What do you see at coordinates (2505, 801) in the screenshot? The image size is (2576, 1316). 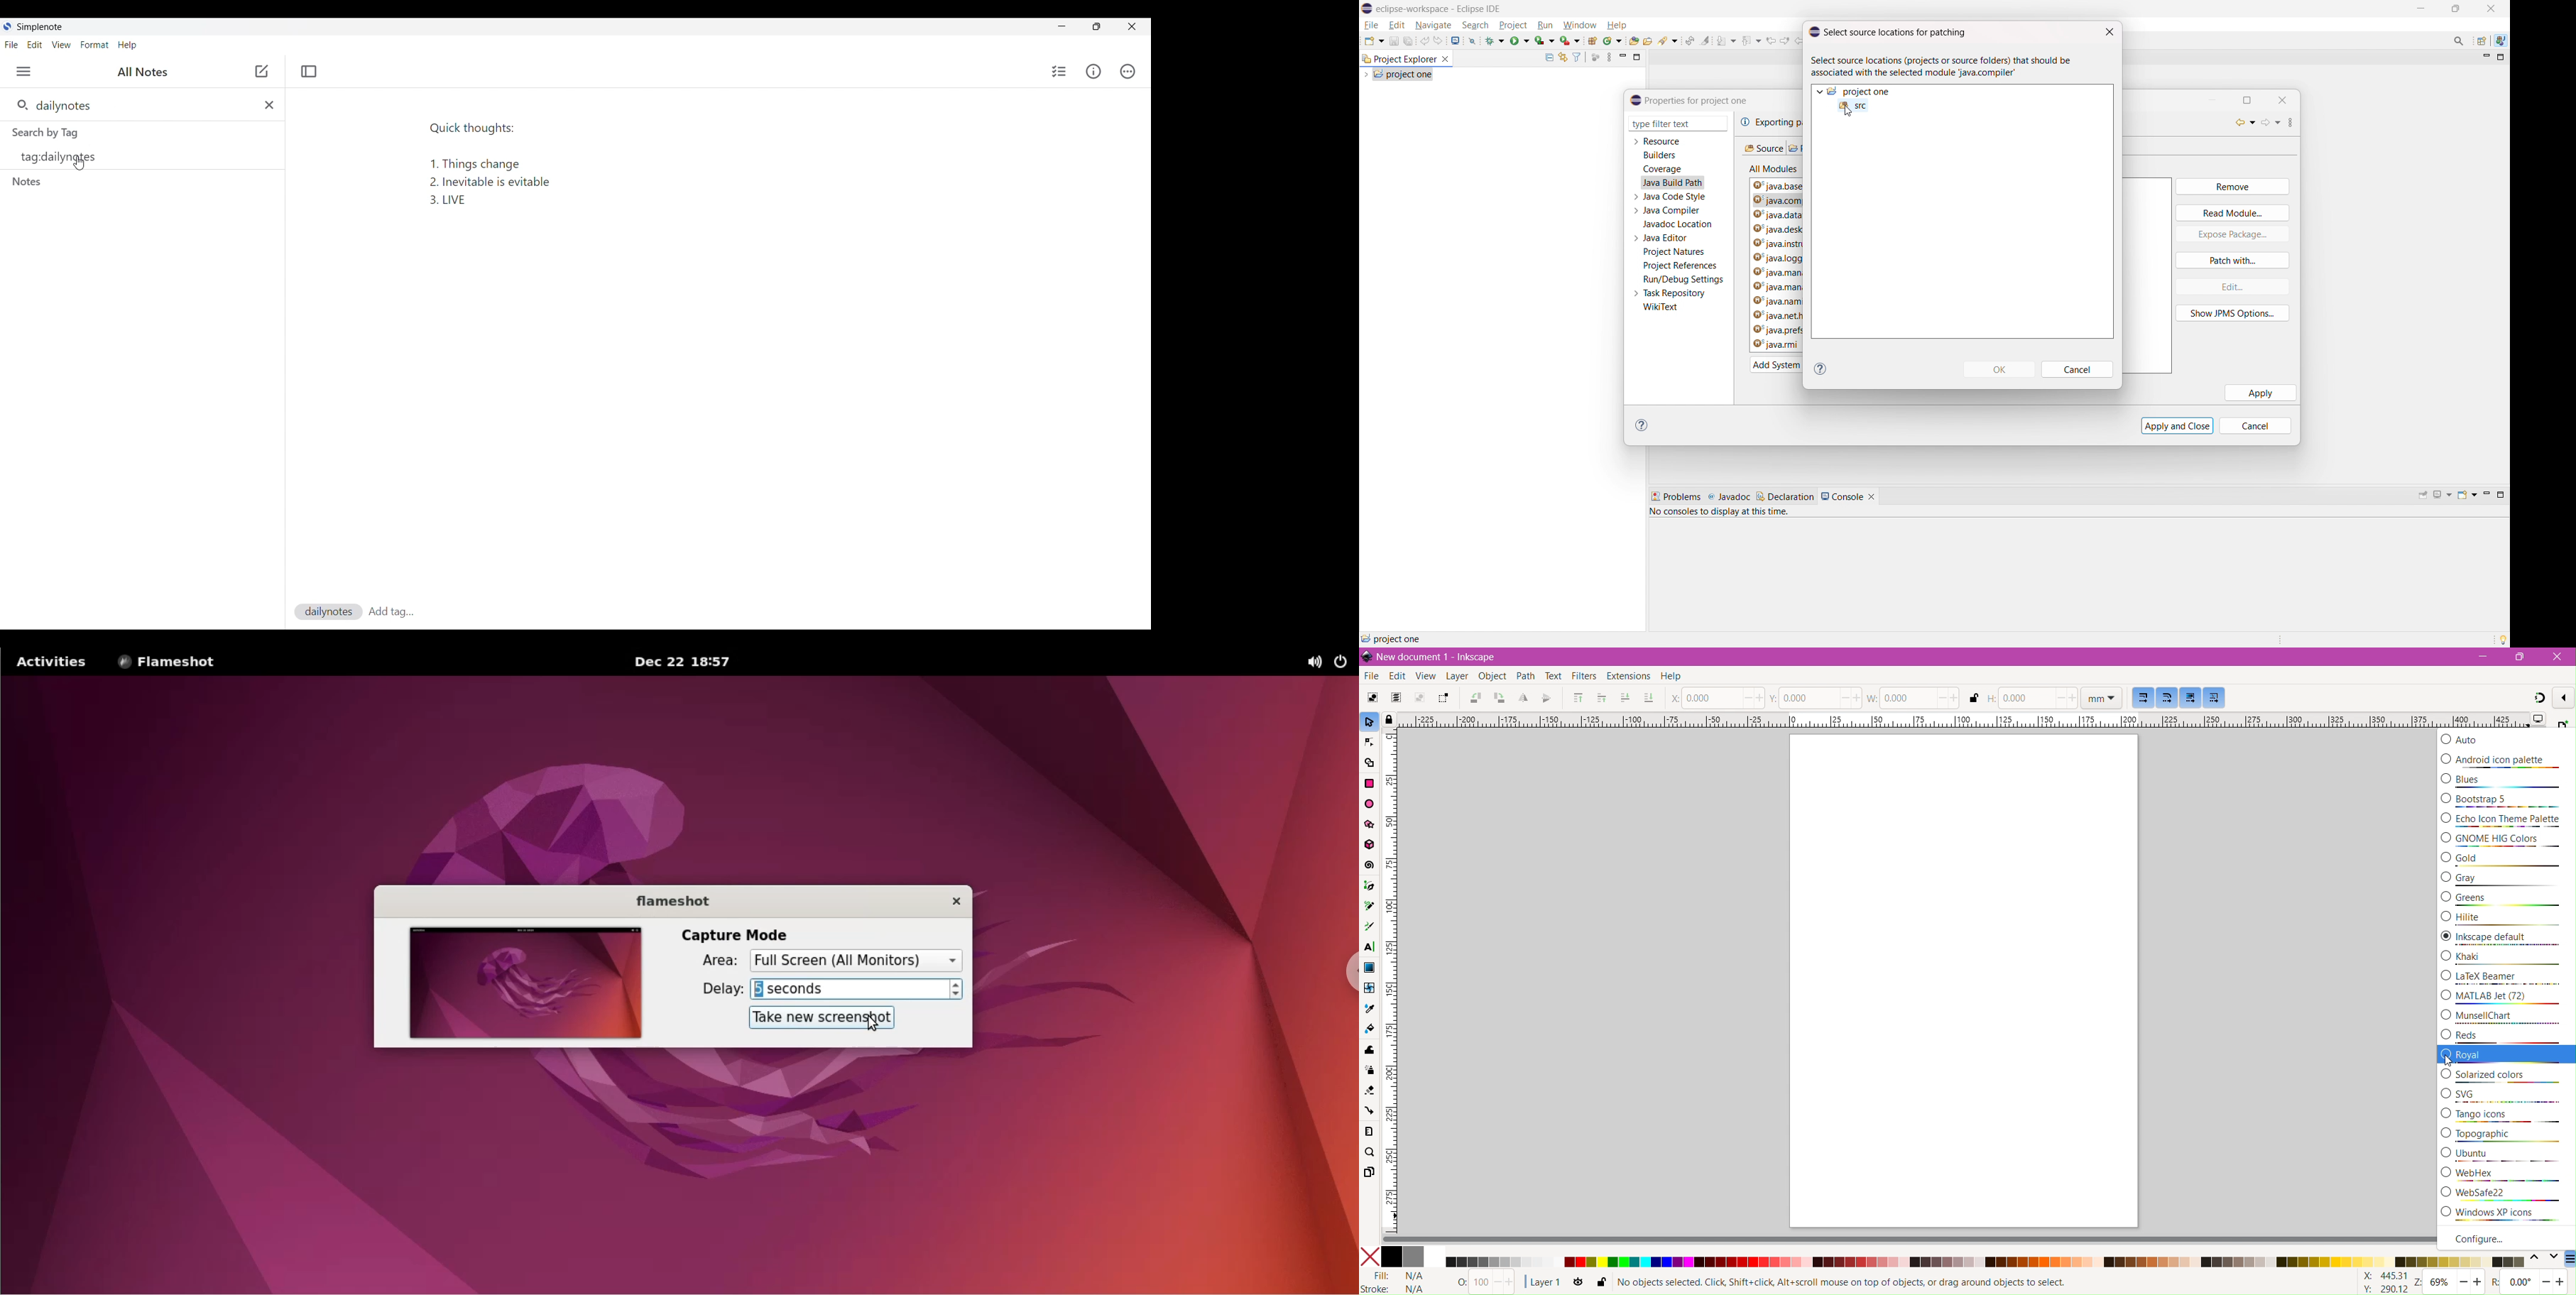 I see `Bootstrap 5` at bounding box center [2505, 801].